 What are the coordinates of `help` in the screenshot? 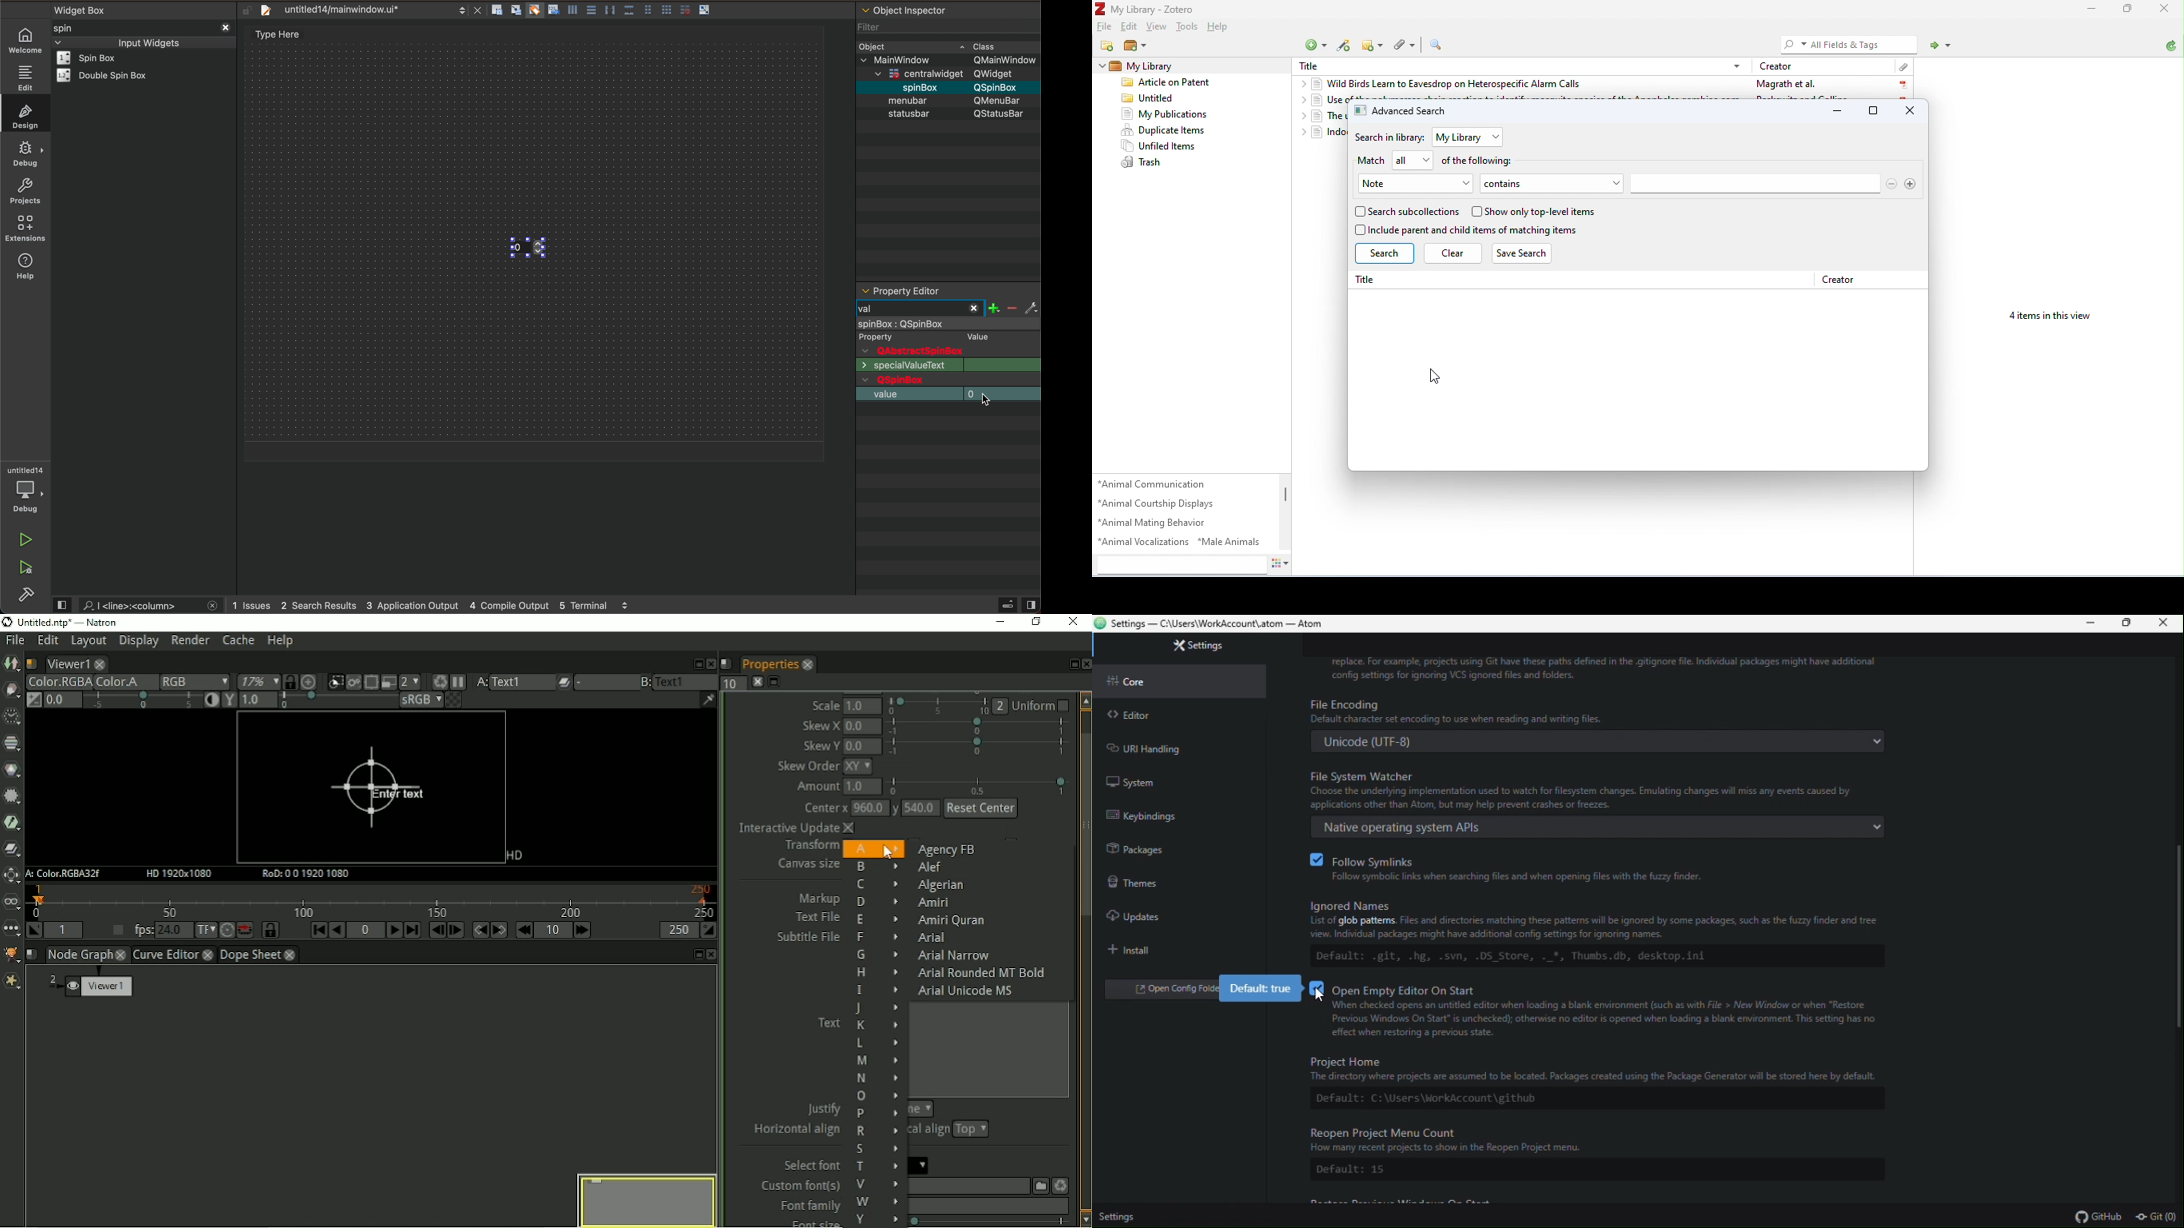 It's located at (29, 271).